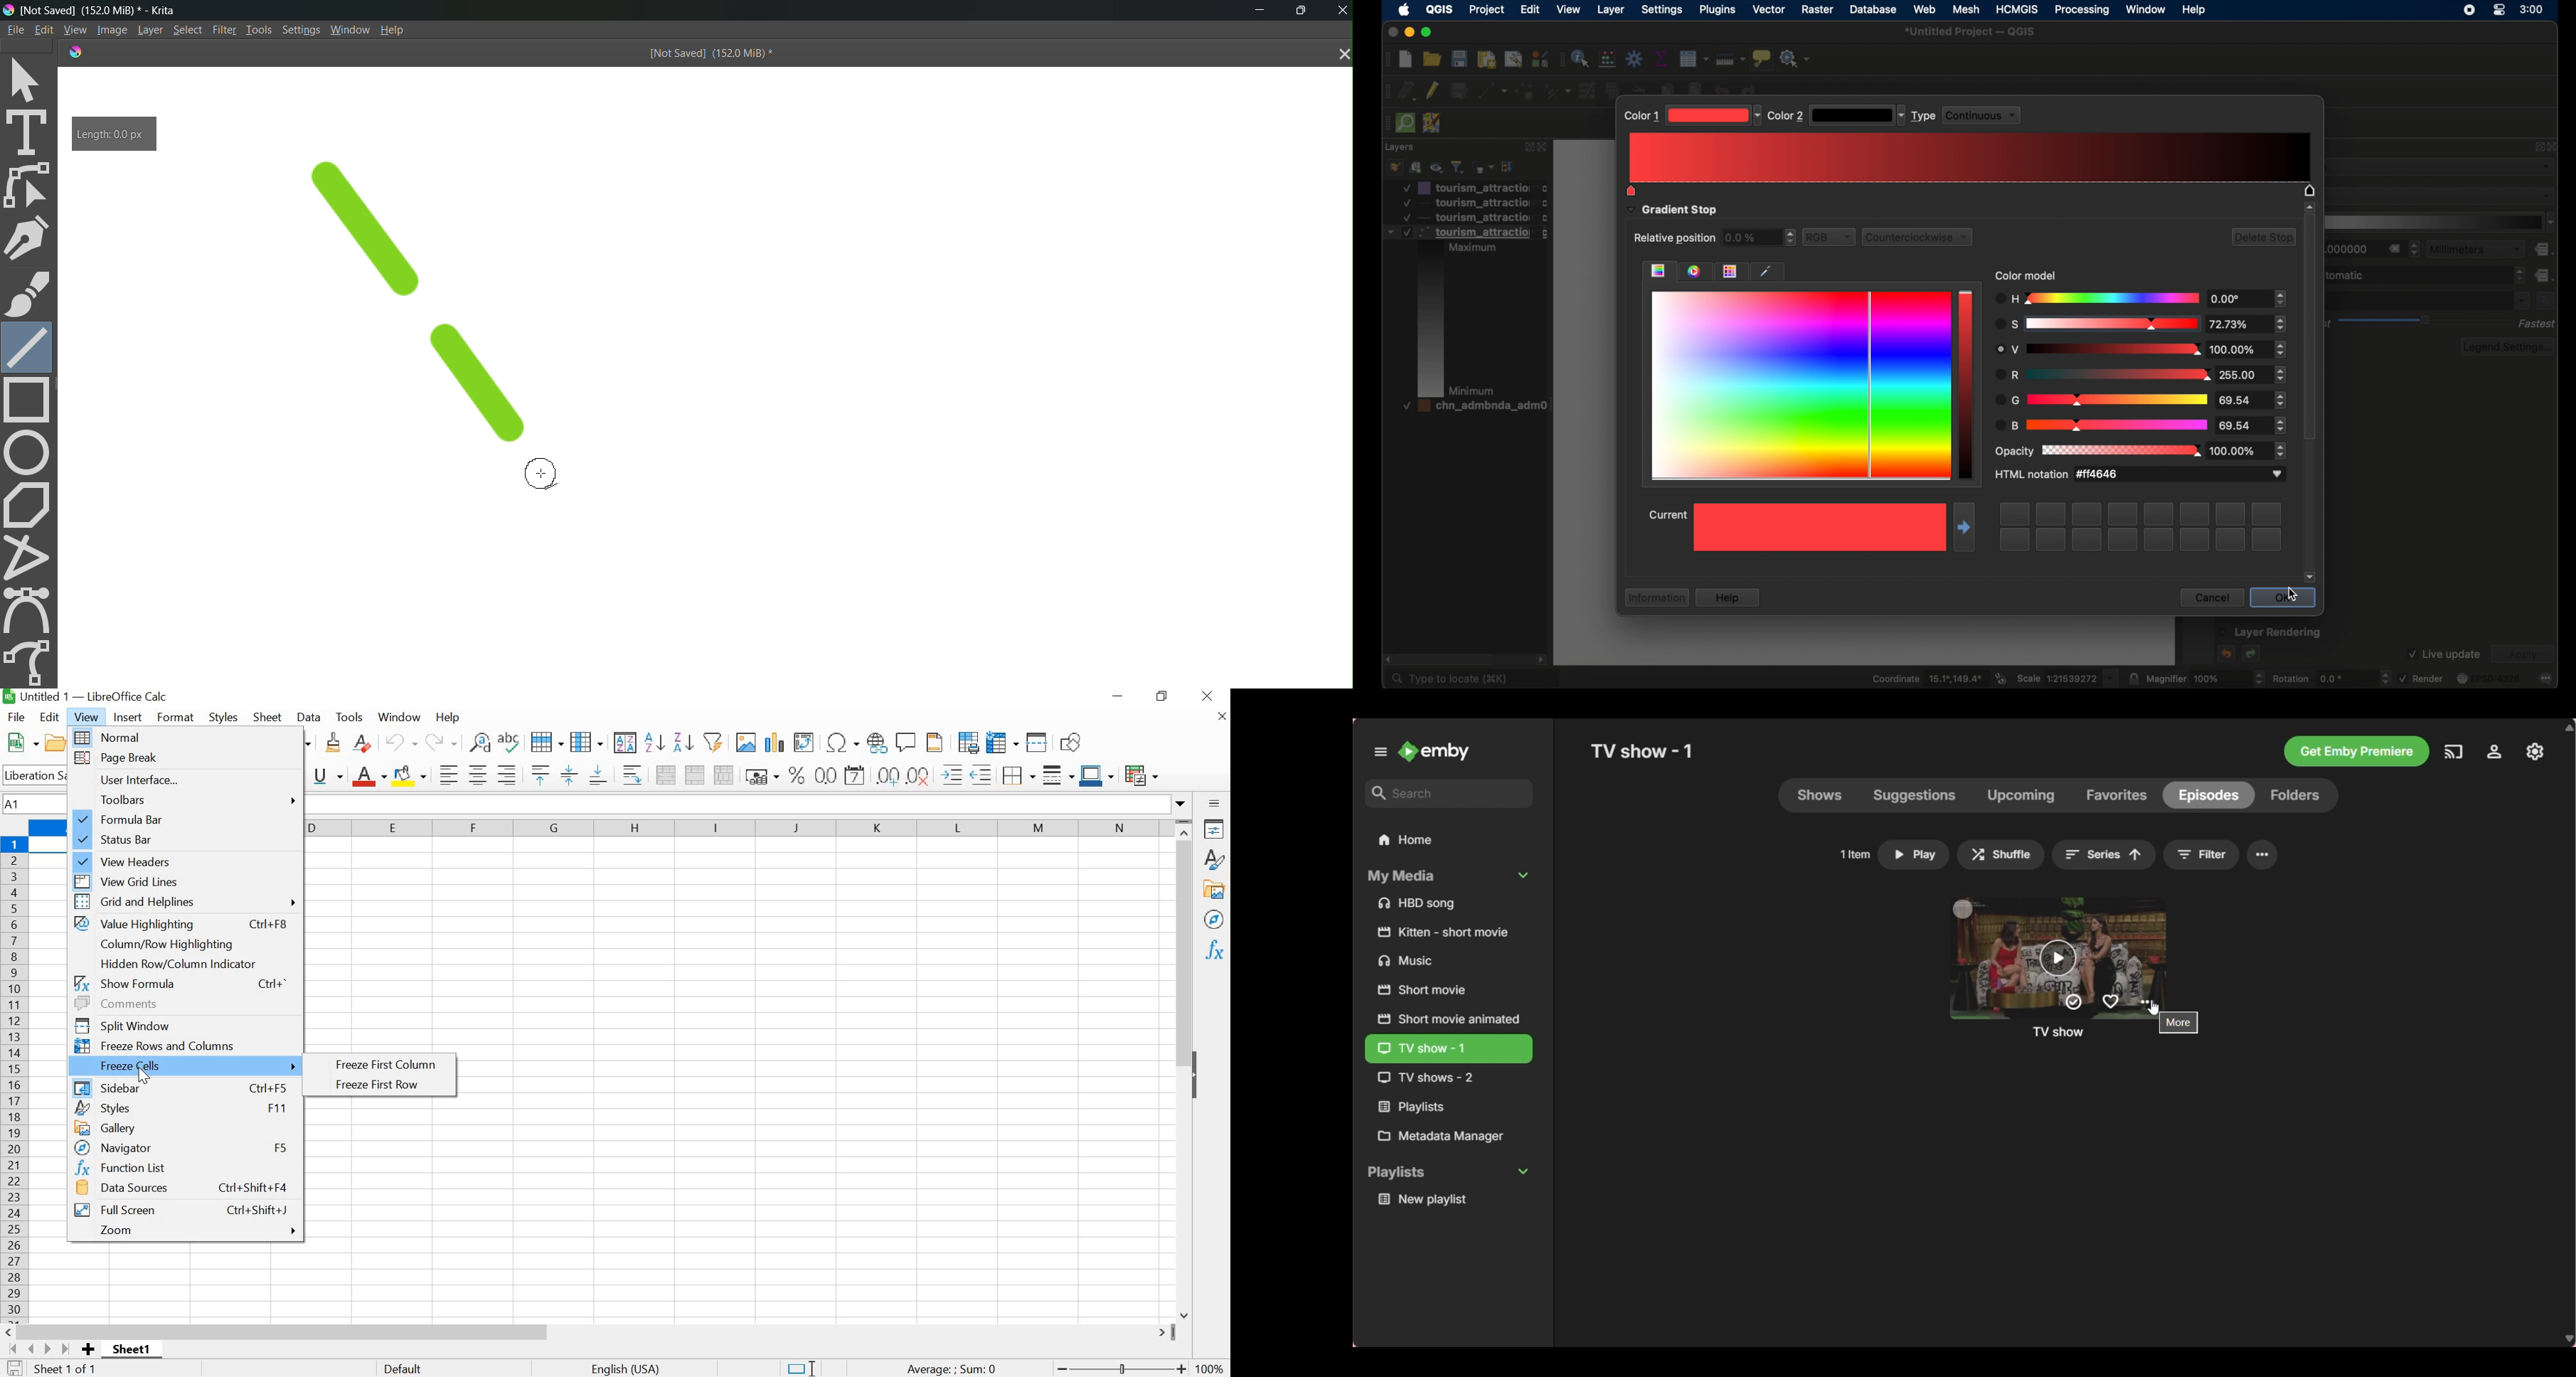  I want to click on FORMAT AS PERCENT, so click(797, 774).